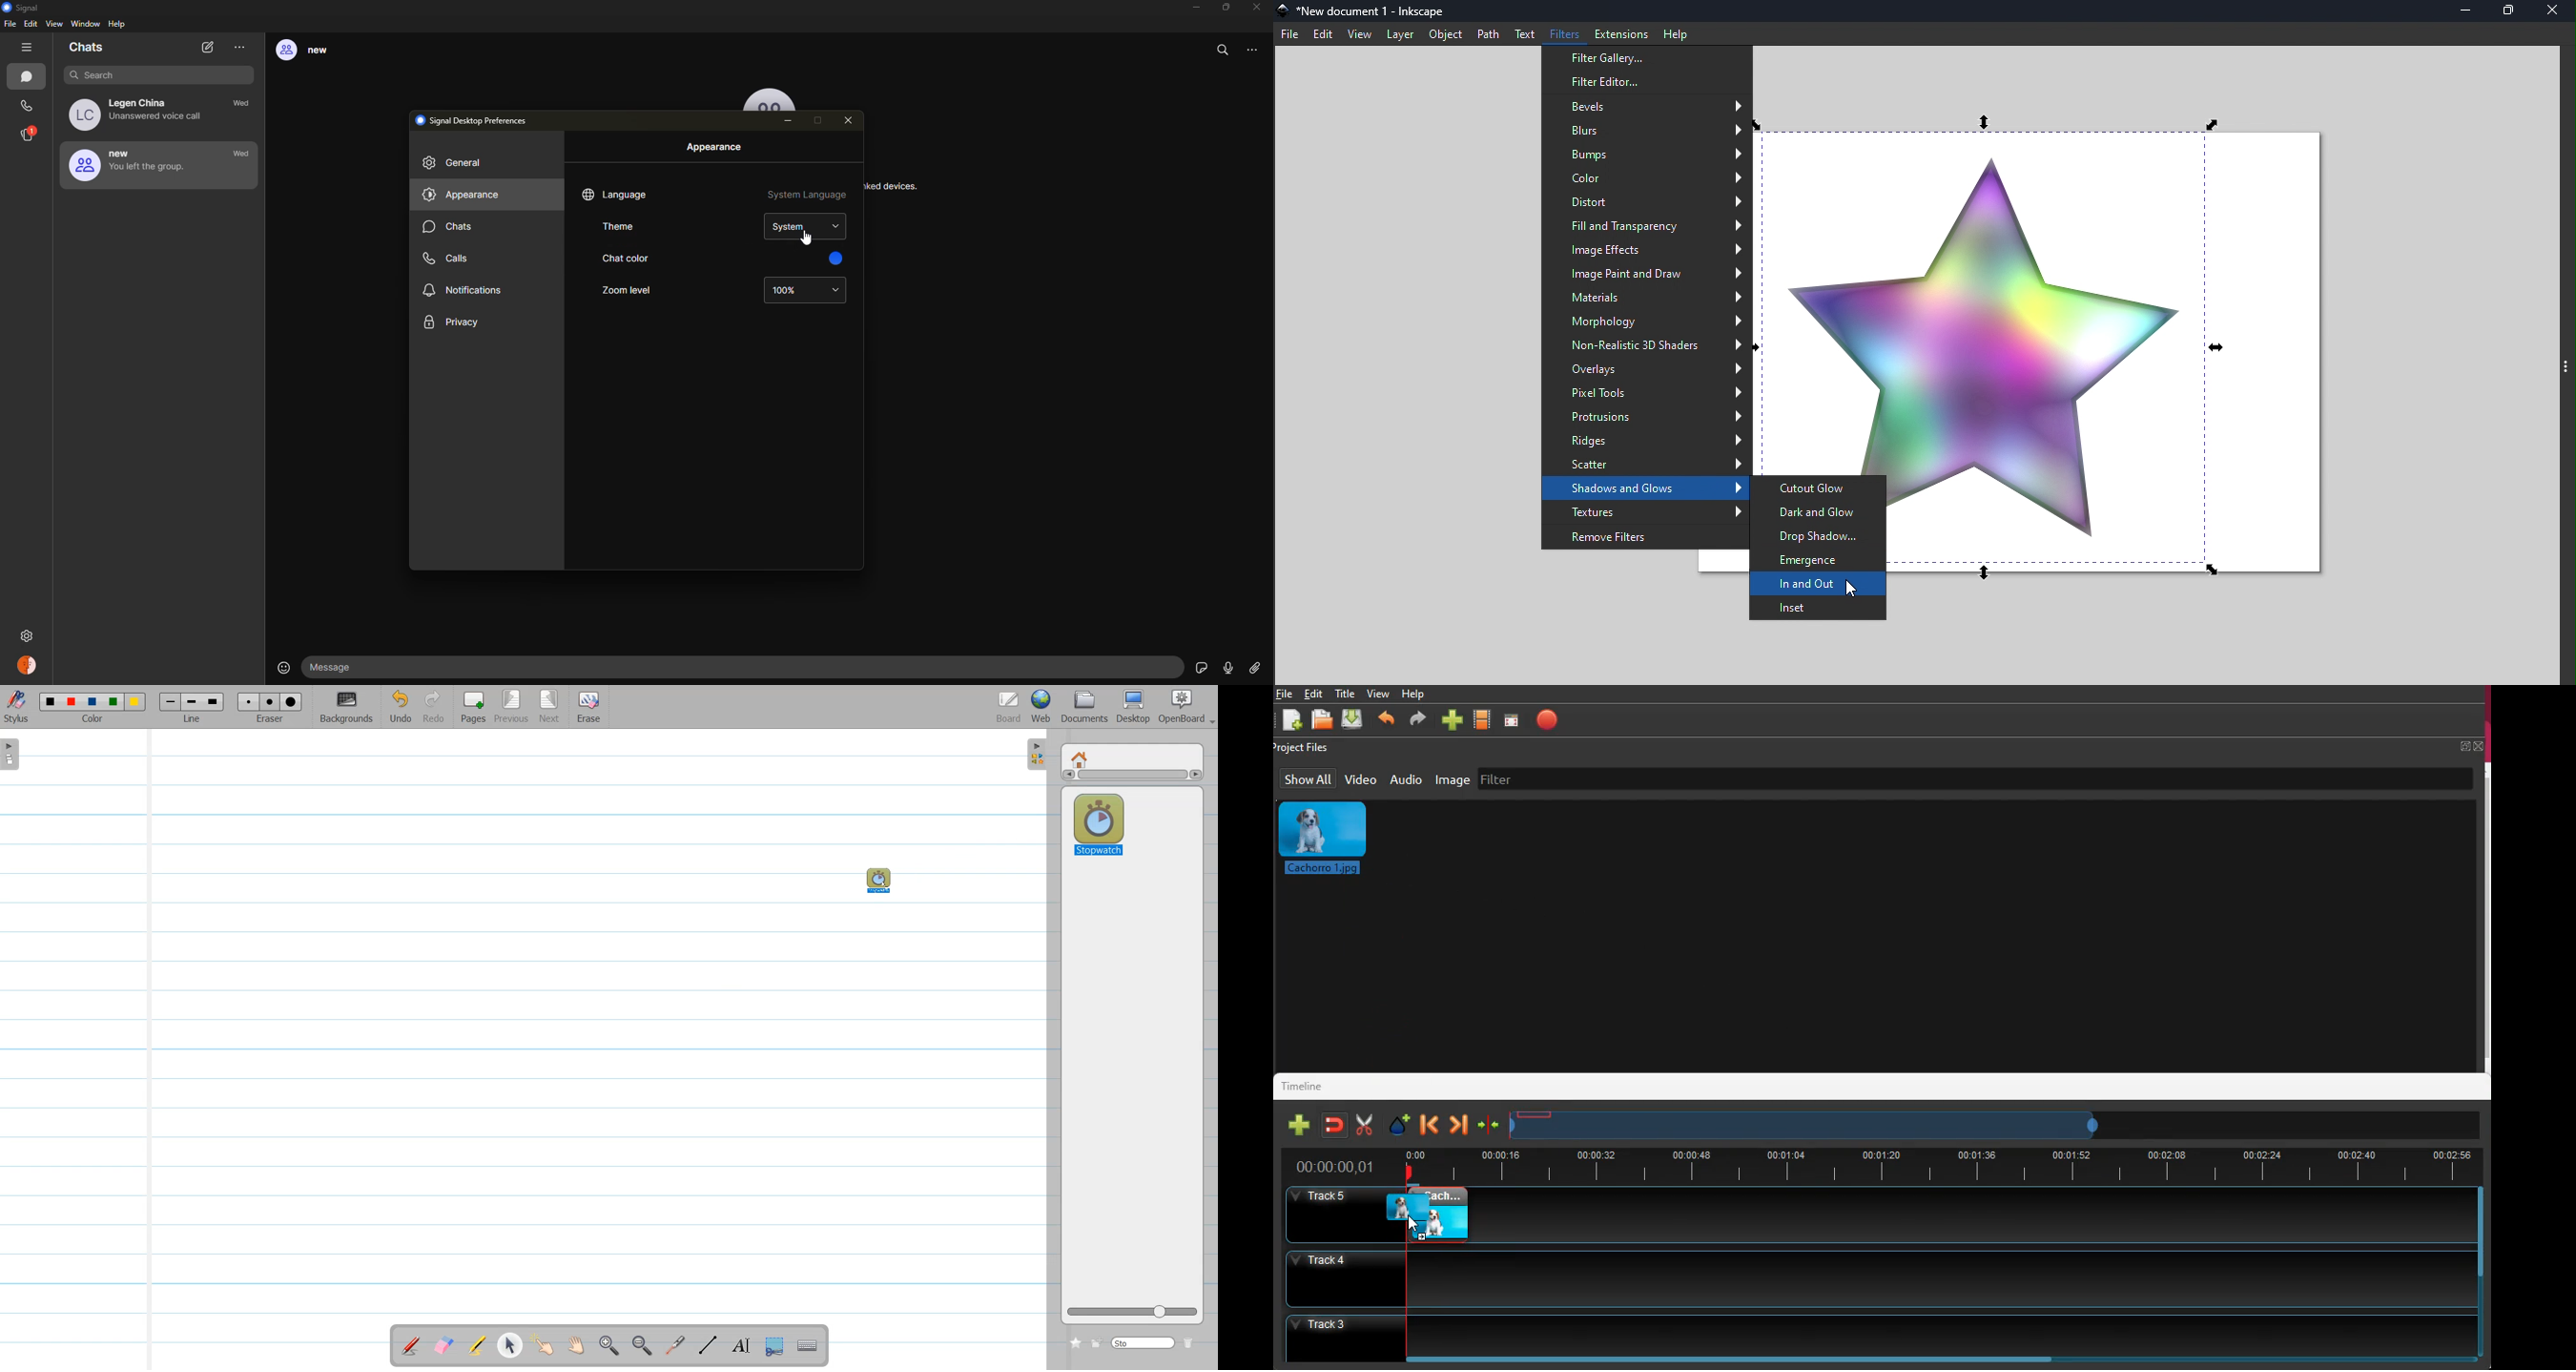  I want to click on edit, so click(1323, 34).